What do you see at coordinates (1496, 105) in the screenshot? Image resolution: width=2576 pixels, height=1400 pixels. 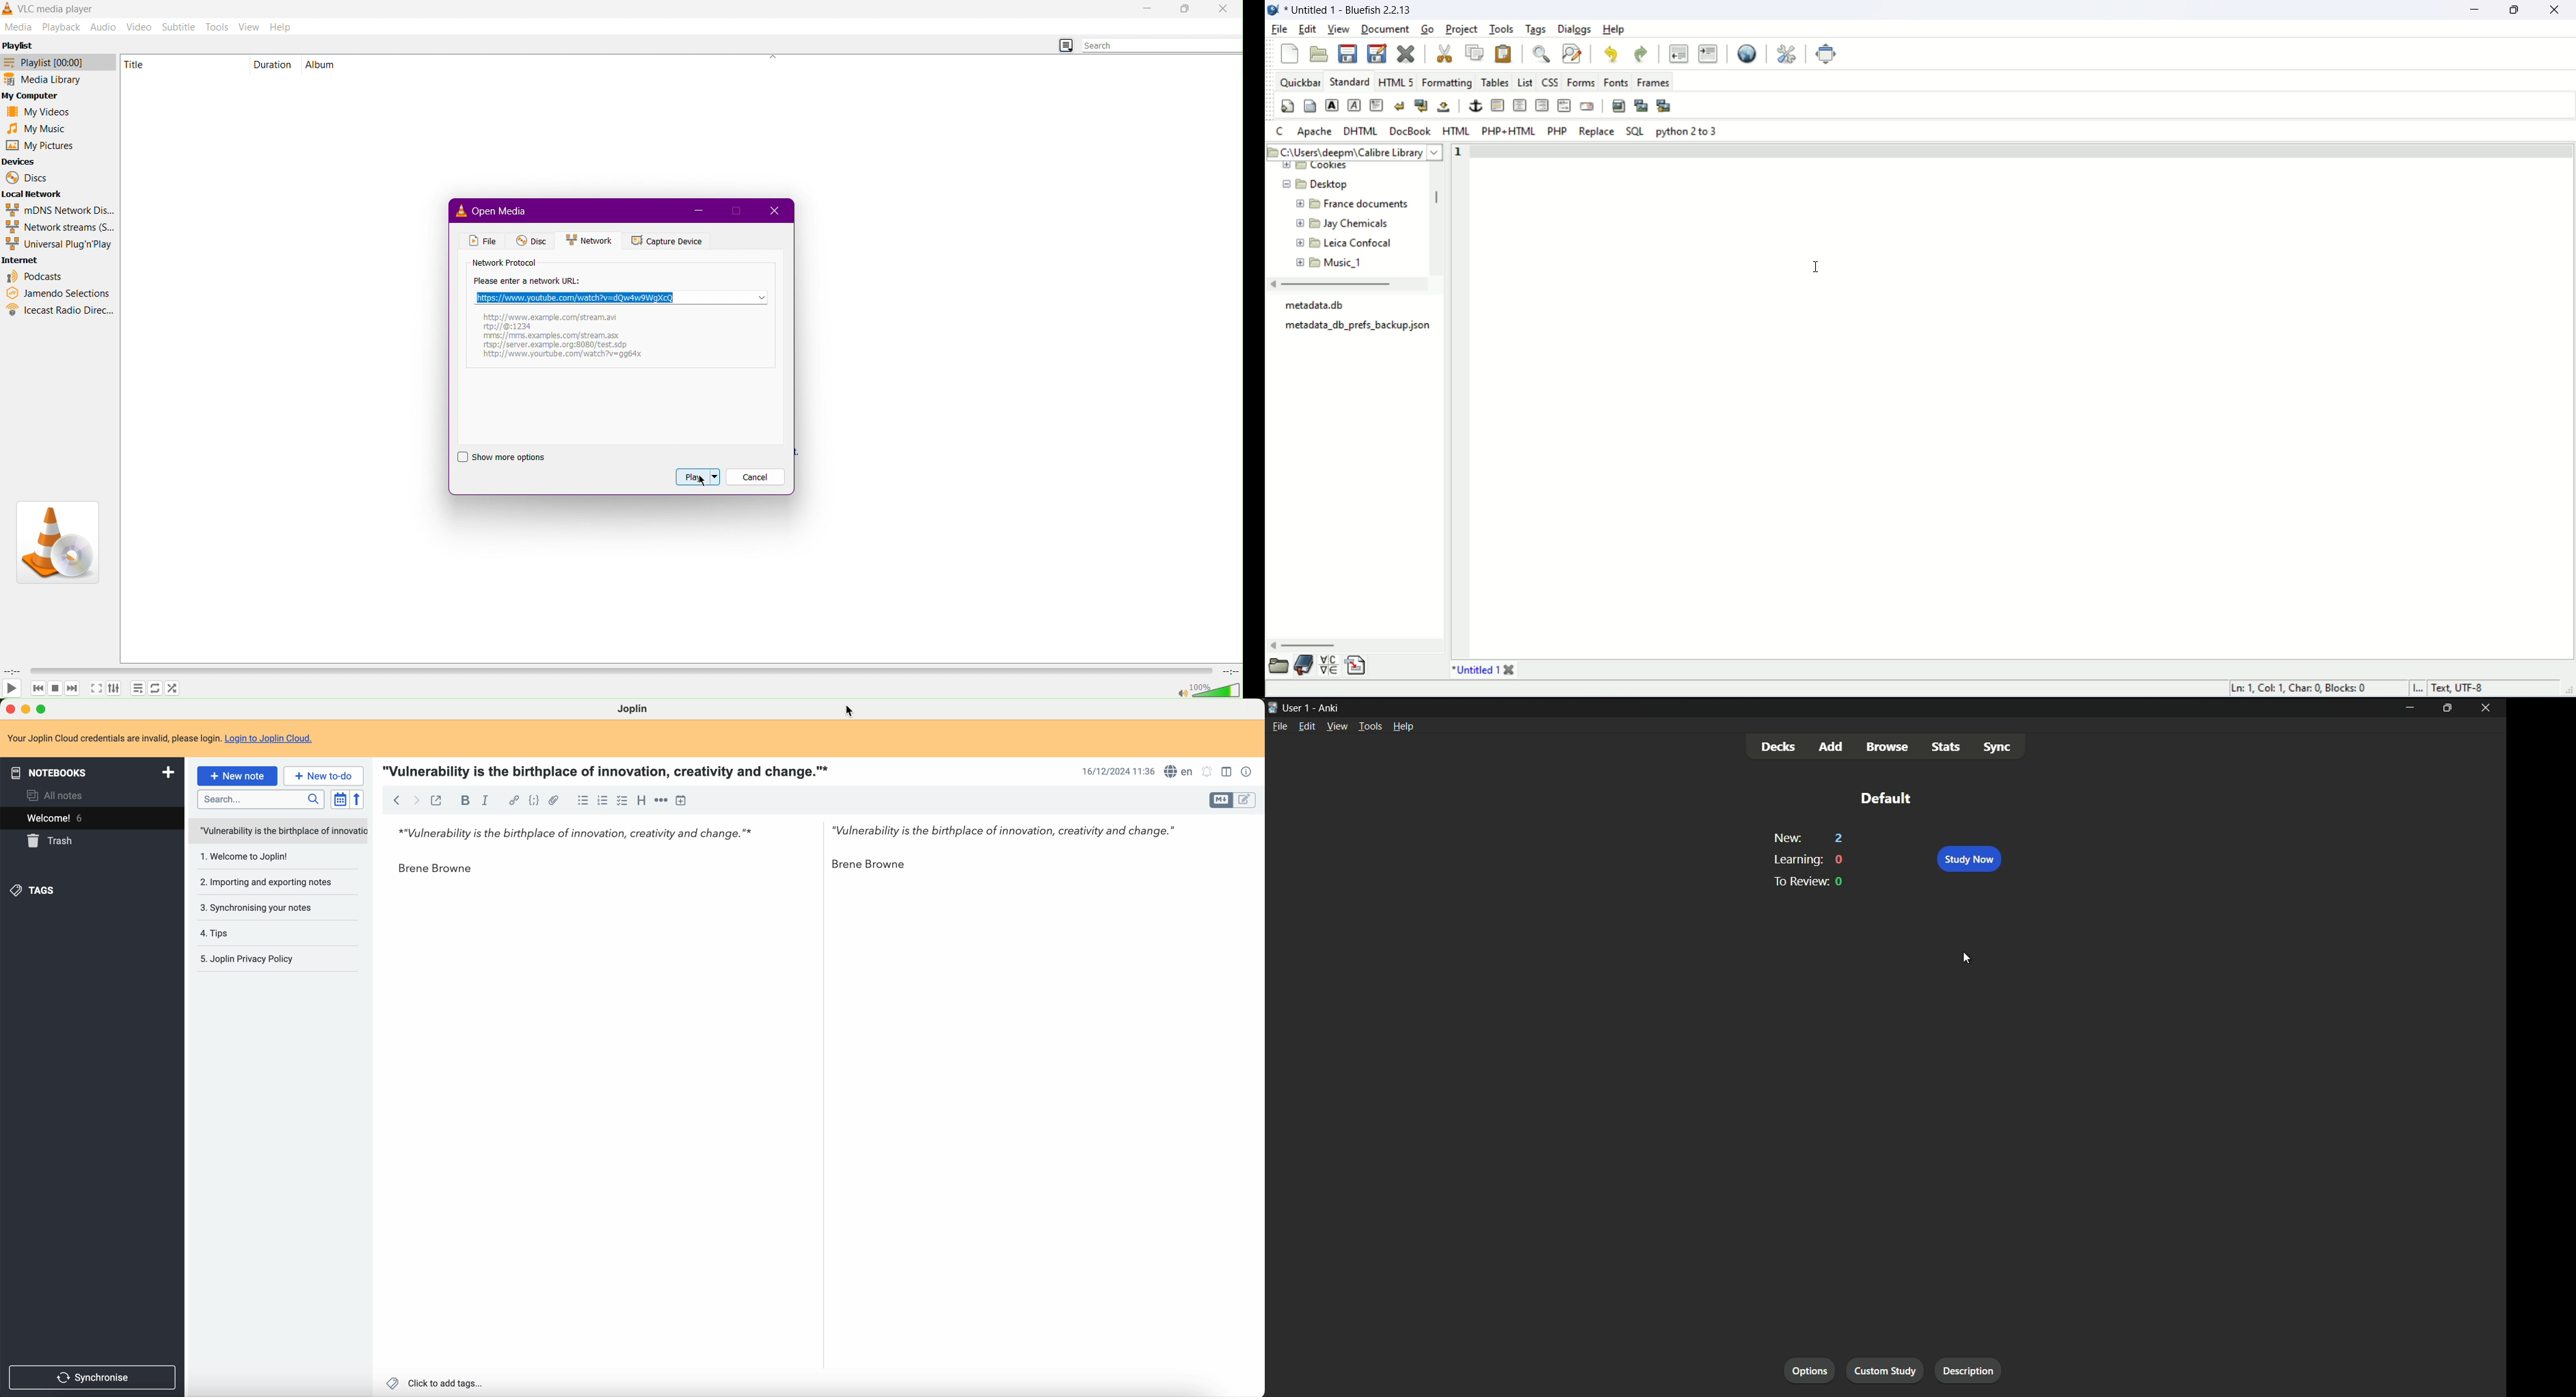 I see `horizontal rule` at bounding box center [1496, 105].